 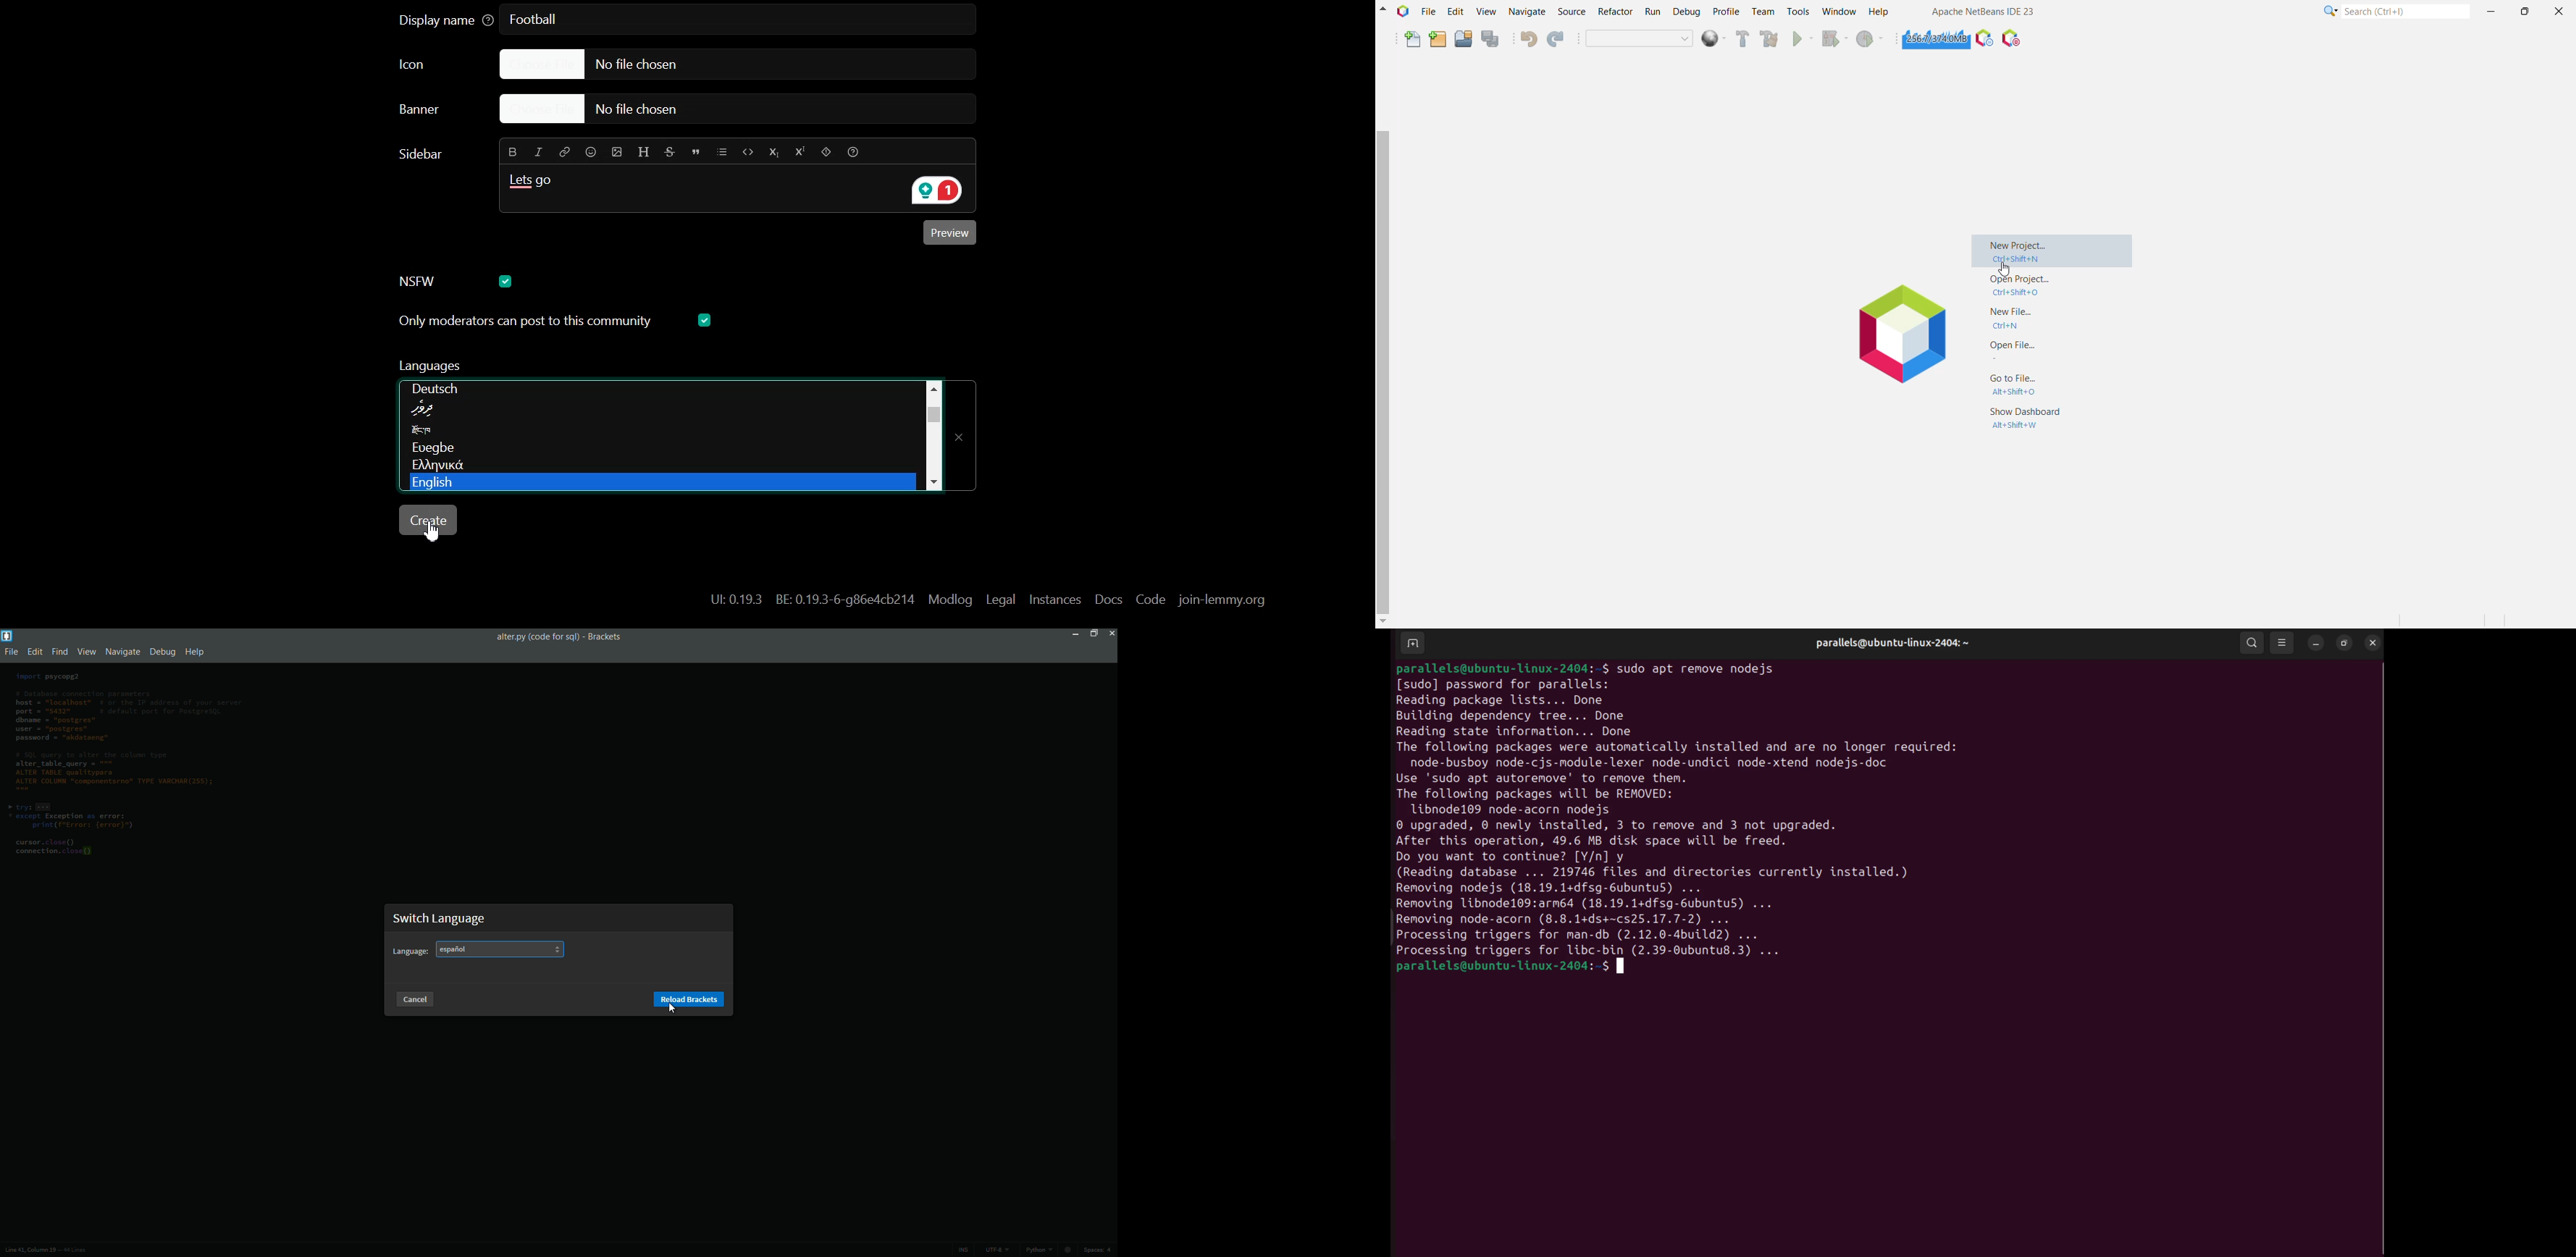 What do you see at coordinates (538, 637) in the screenshot?
I see `file namez` at bounding box center [538, 637].